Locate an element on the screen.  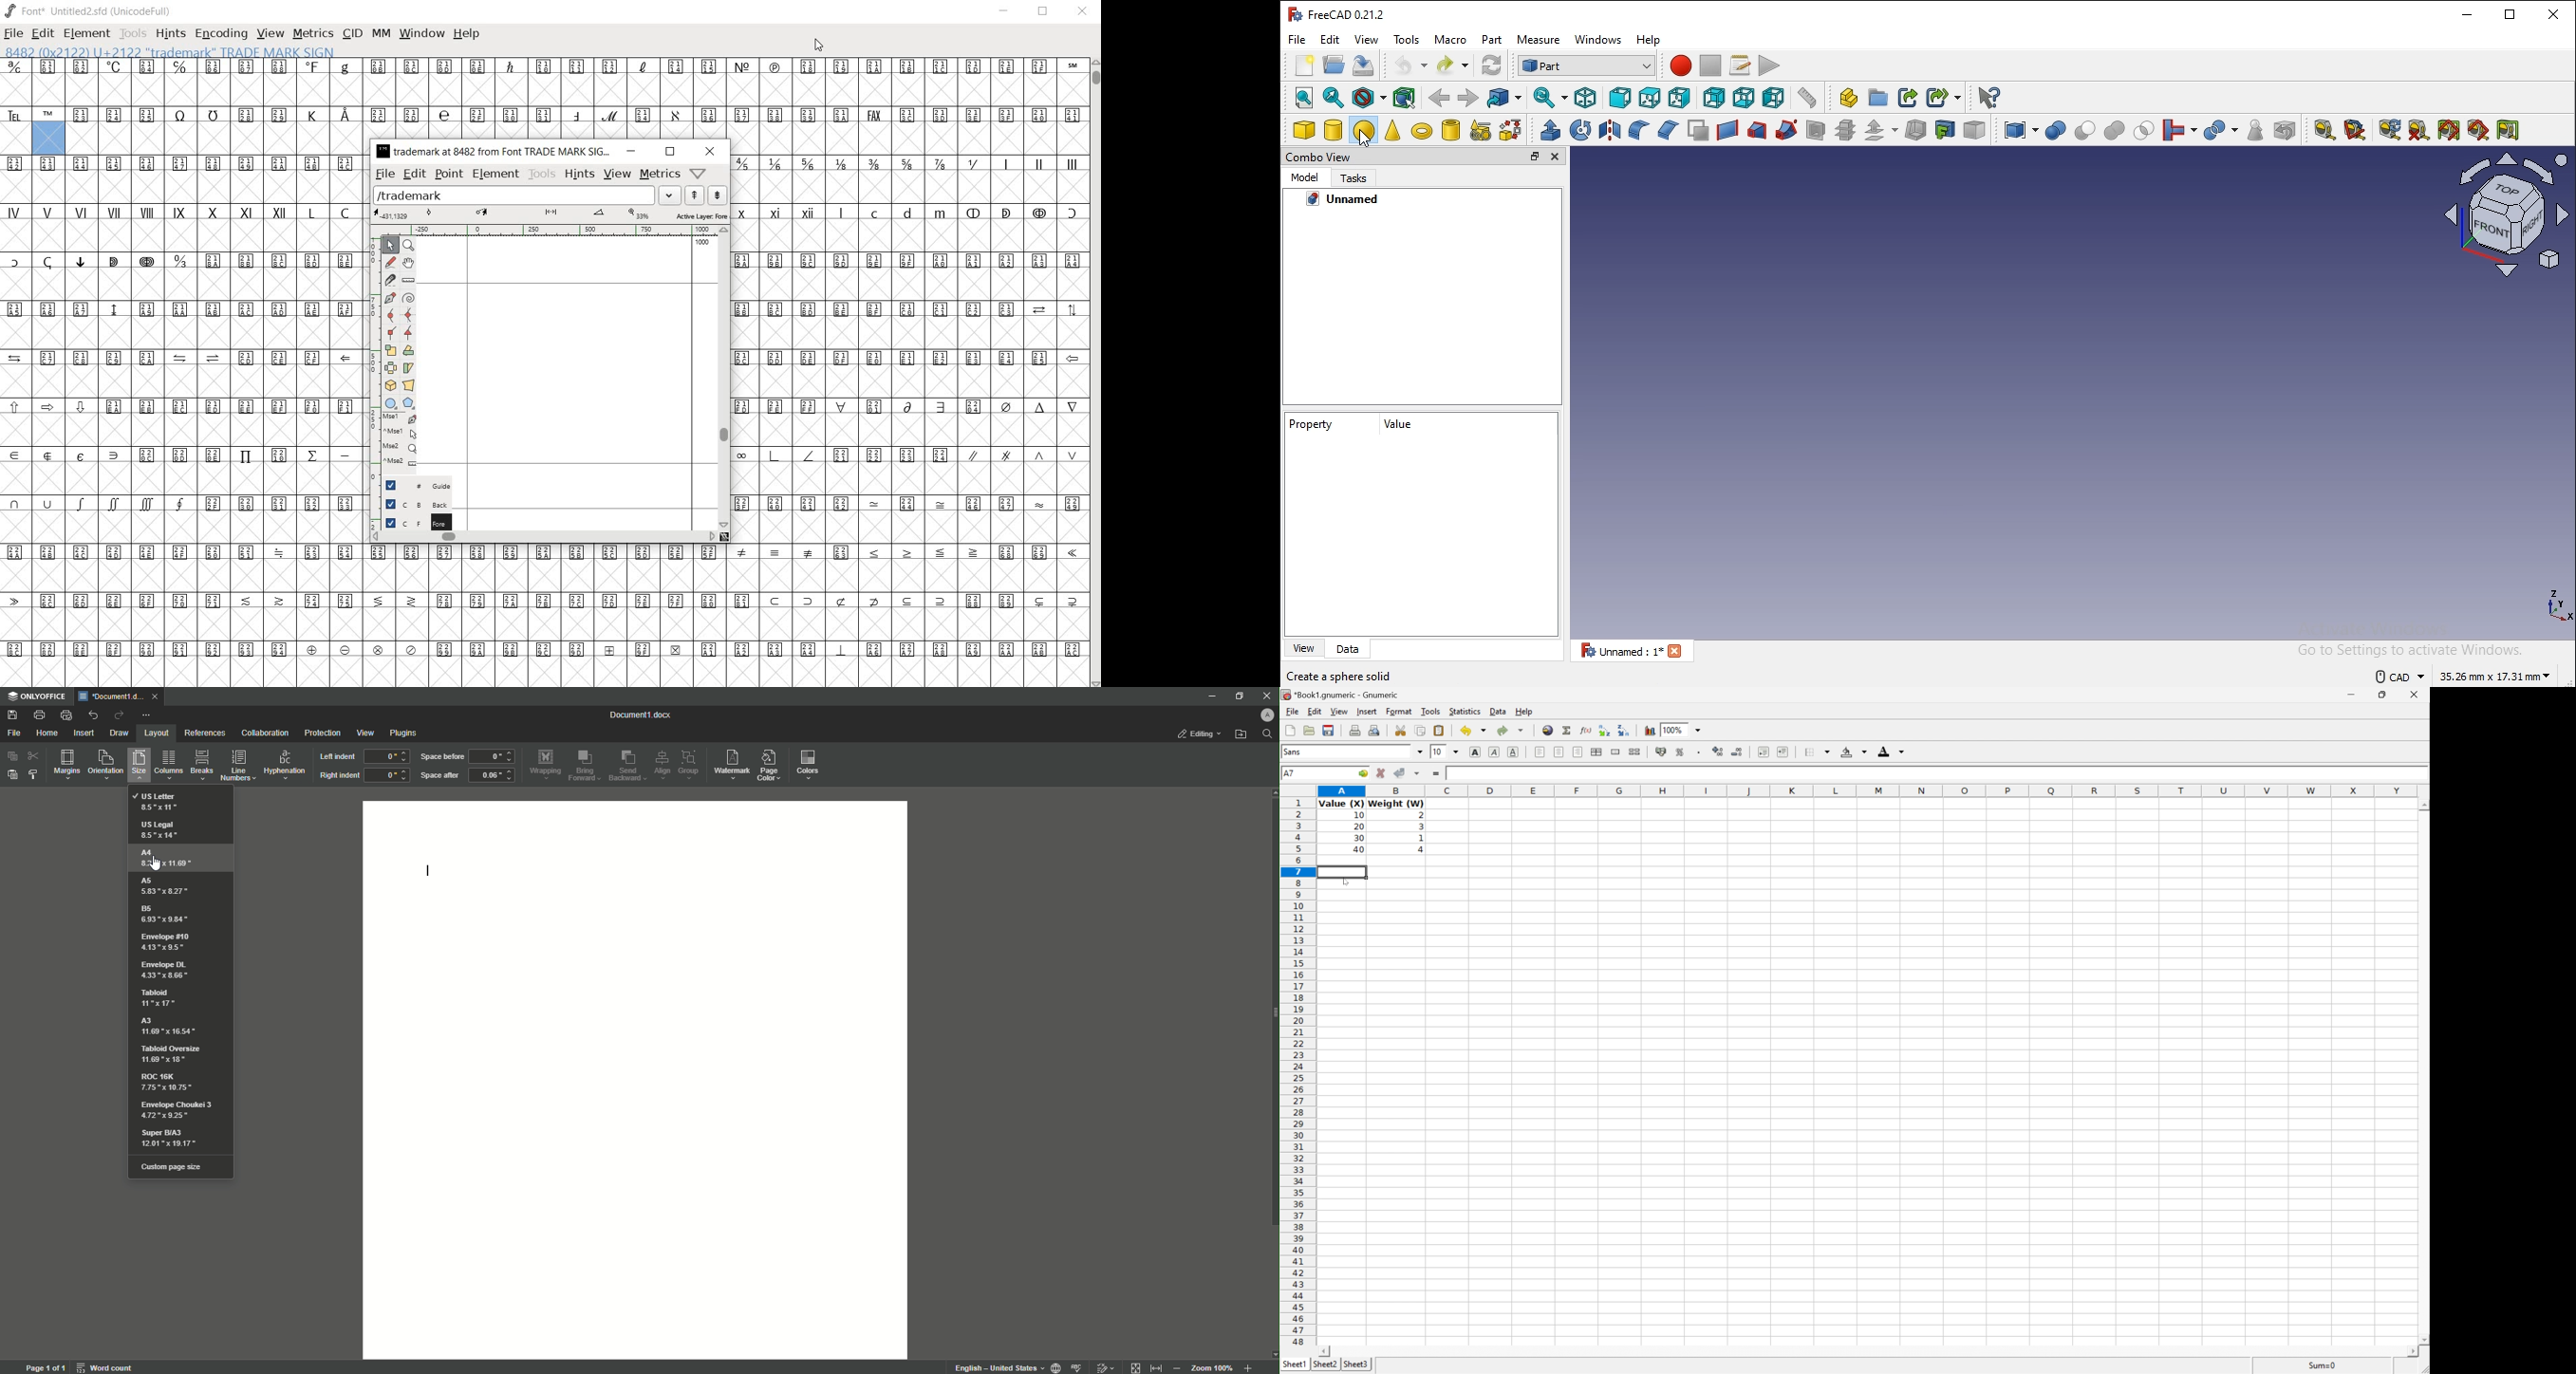
Restore is located at coordinates (1238, 696).